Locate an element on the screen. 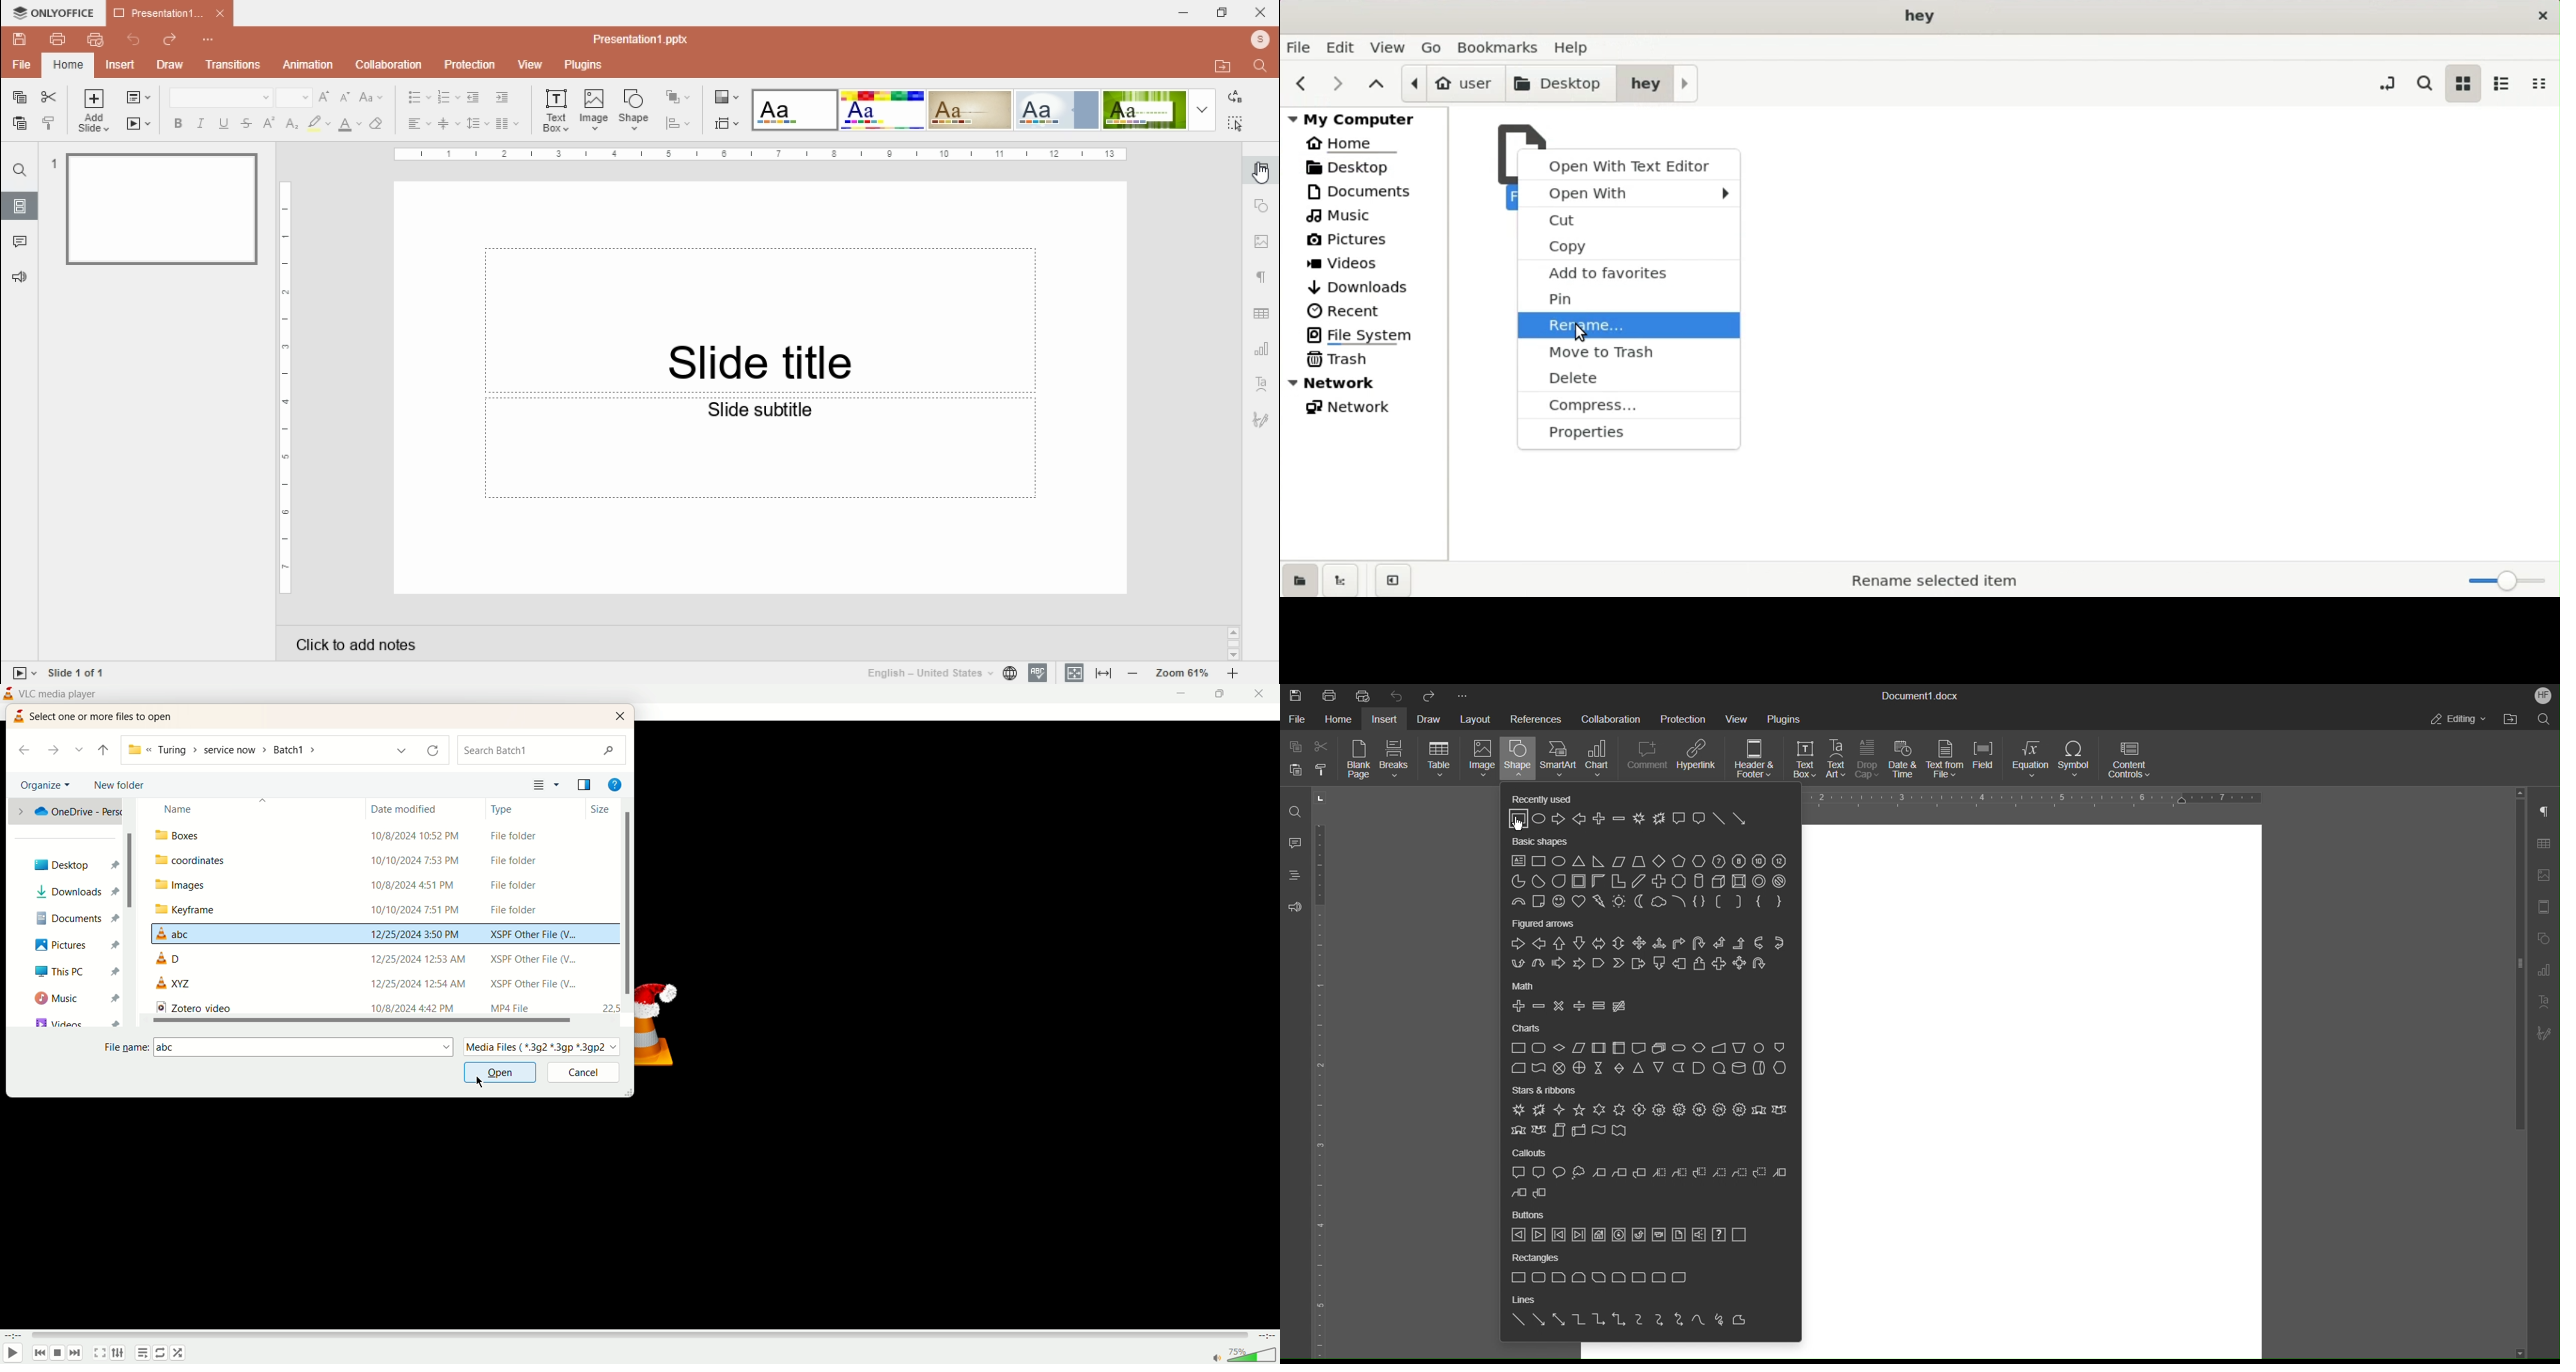 This screenshot has width=2576, height=1372. set document language is located at coordinates (1010, 674).